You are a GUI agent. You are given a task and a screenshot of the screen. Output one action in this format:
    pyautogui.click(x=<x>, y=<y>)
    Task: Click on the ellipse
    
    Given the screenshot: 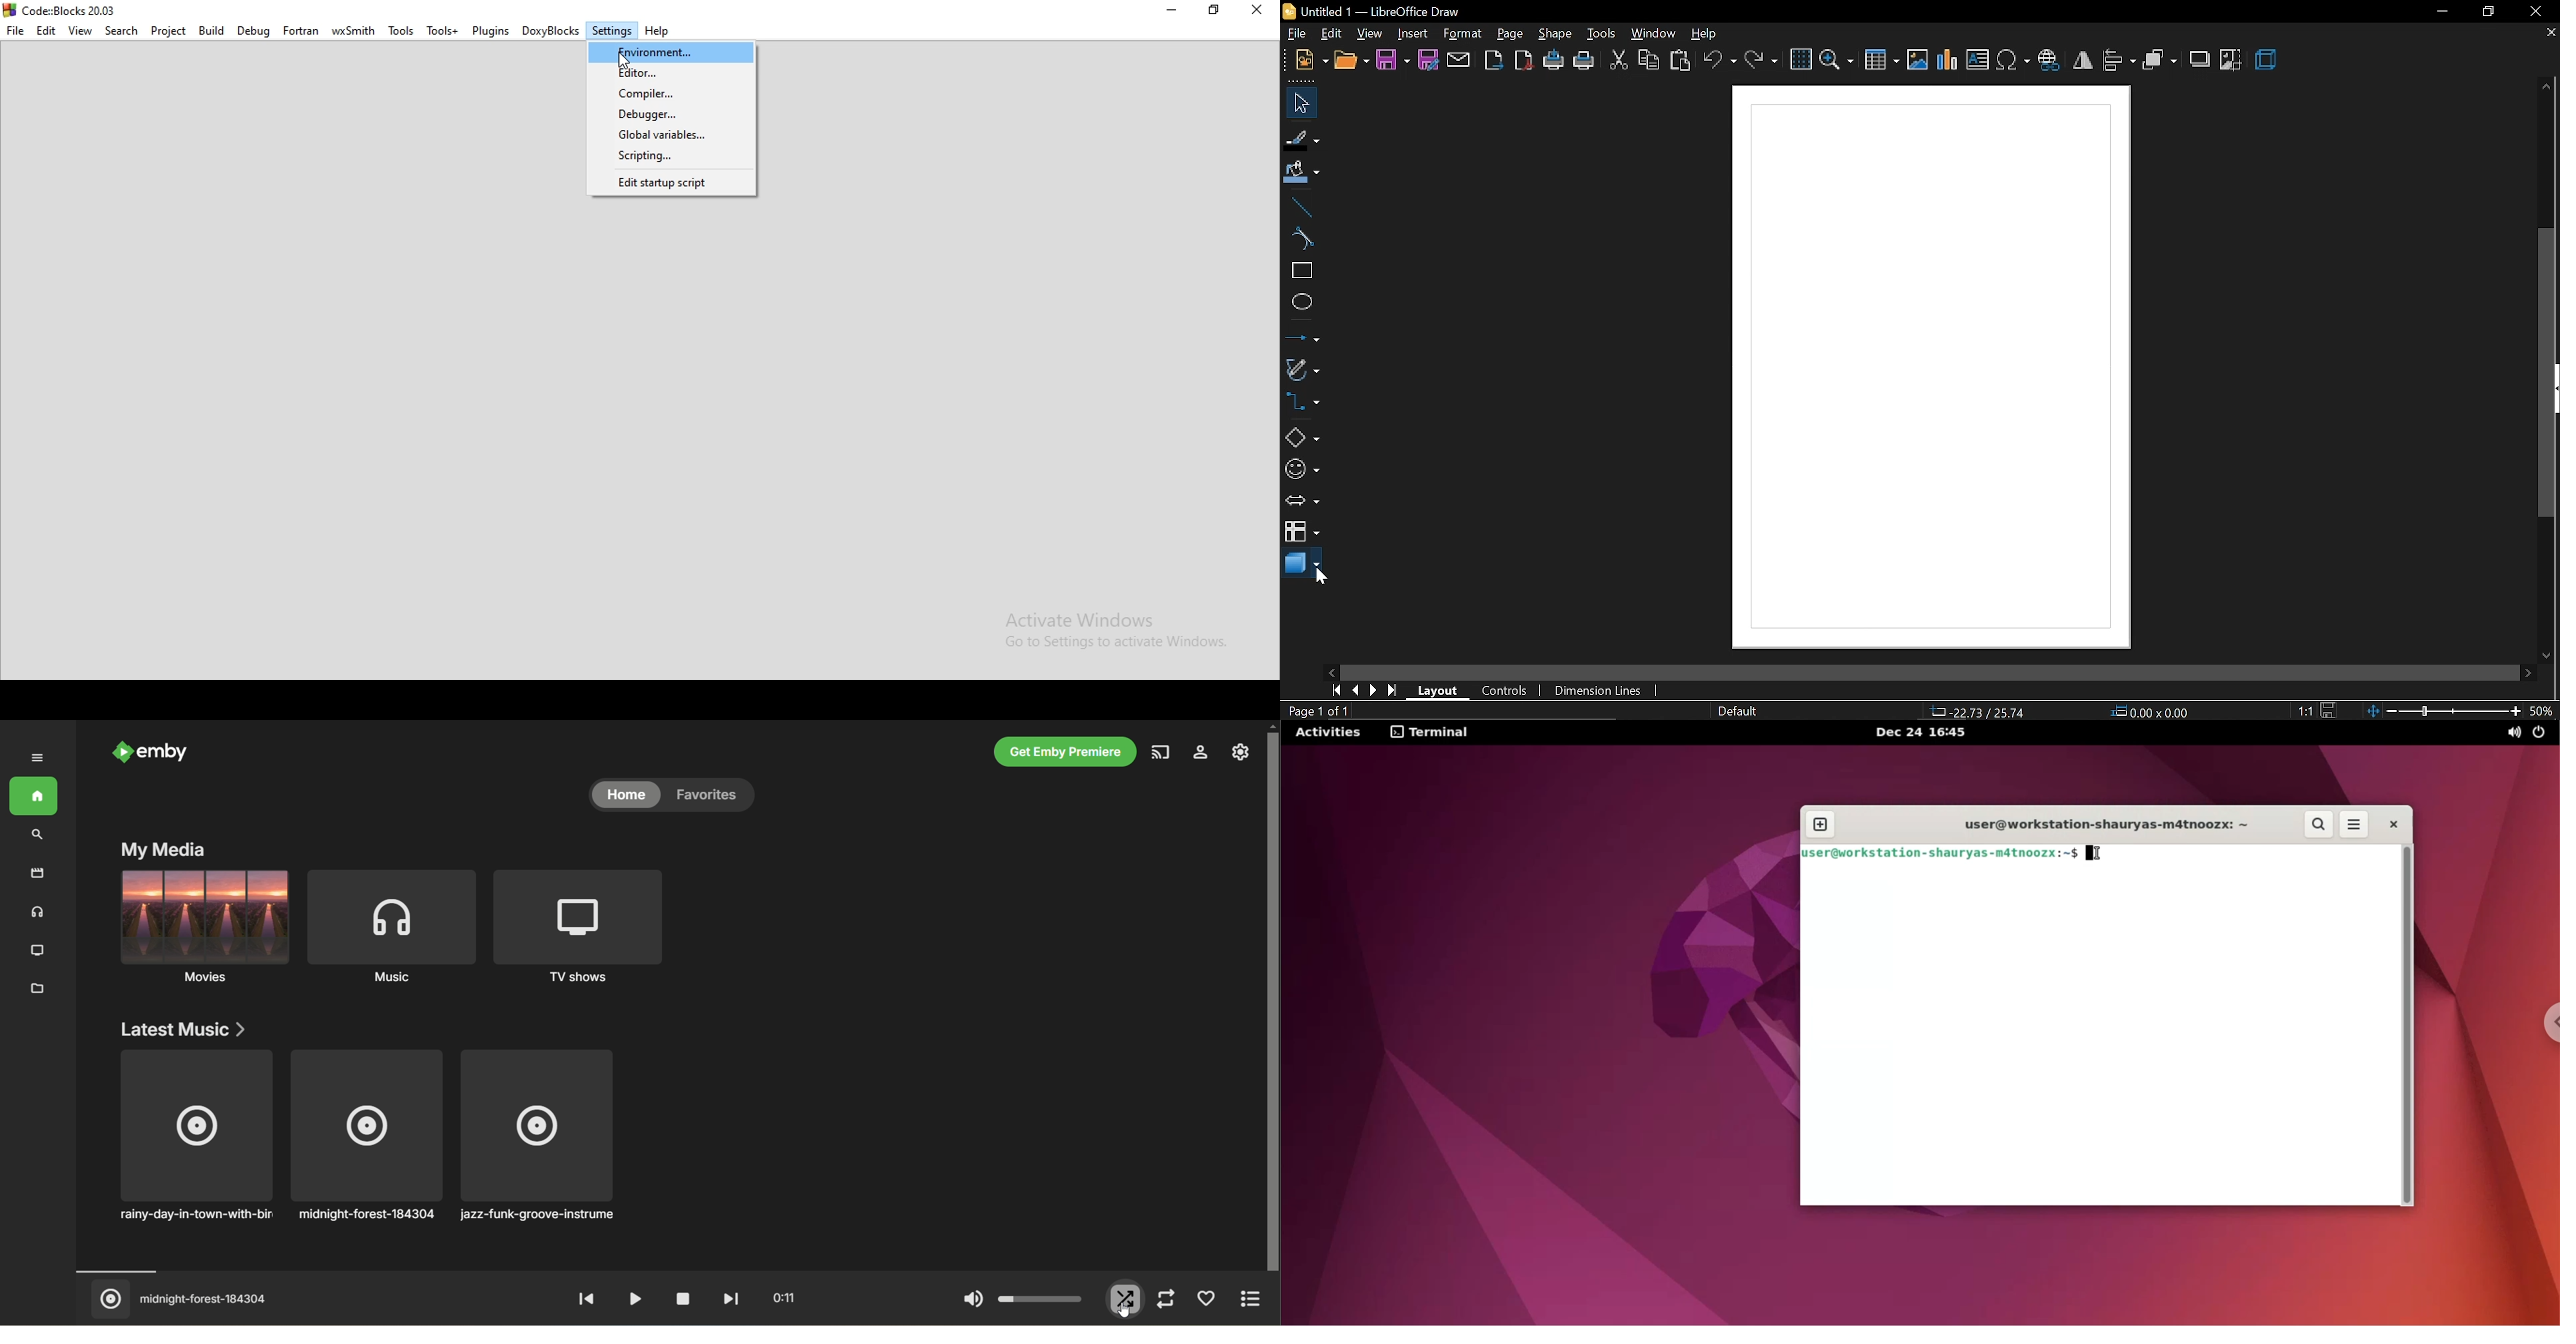 What is the action you would take?
    pyautogui.click(x=1303, y=304)
    